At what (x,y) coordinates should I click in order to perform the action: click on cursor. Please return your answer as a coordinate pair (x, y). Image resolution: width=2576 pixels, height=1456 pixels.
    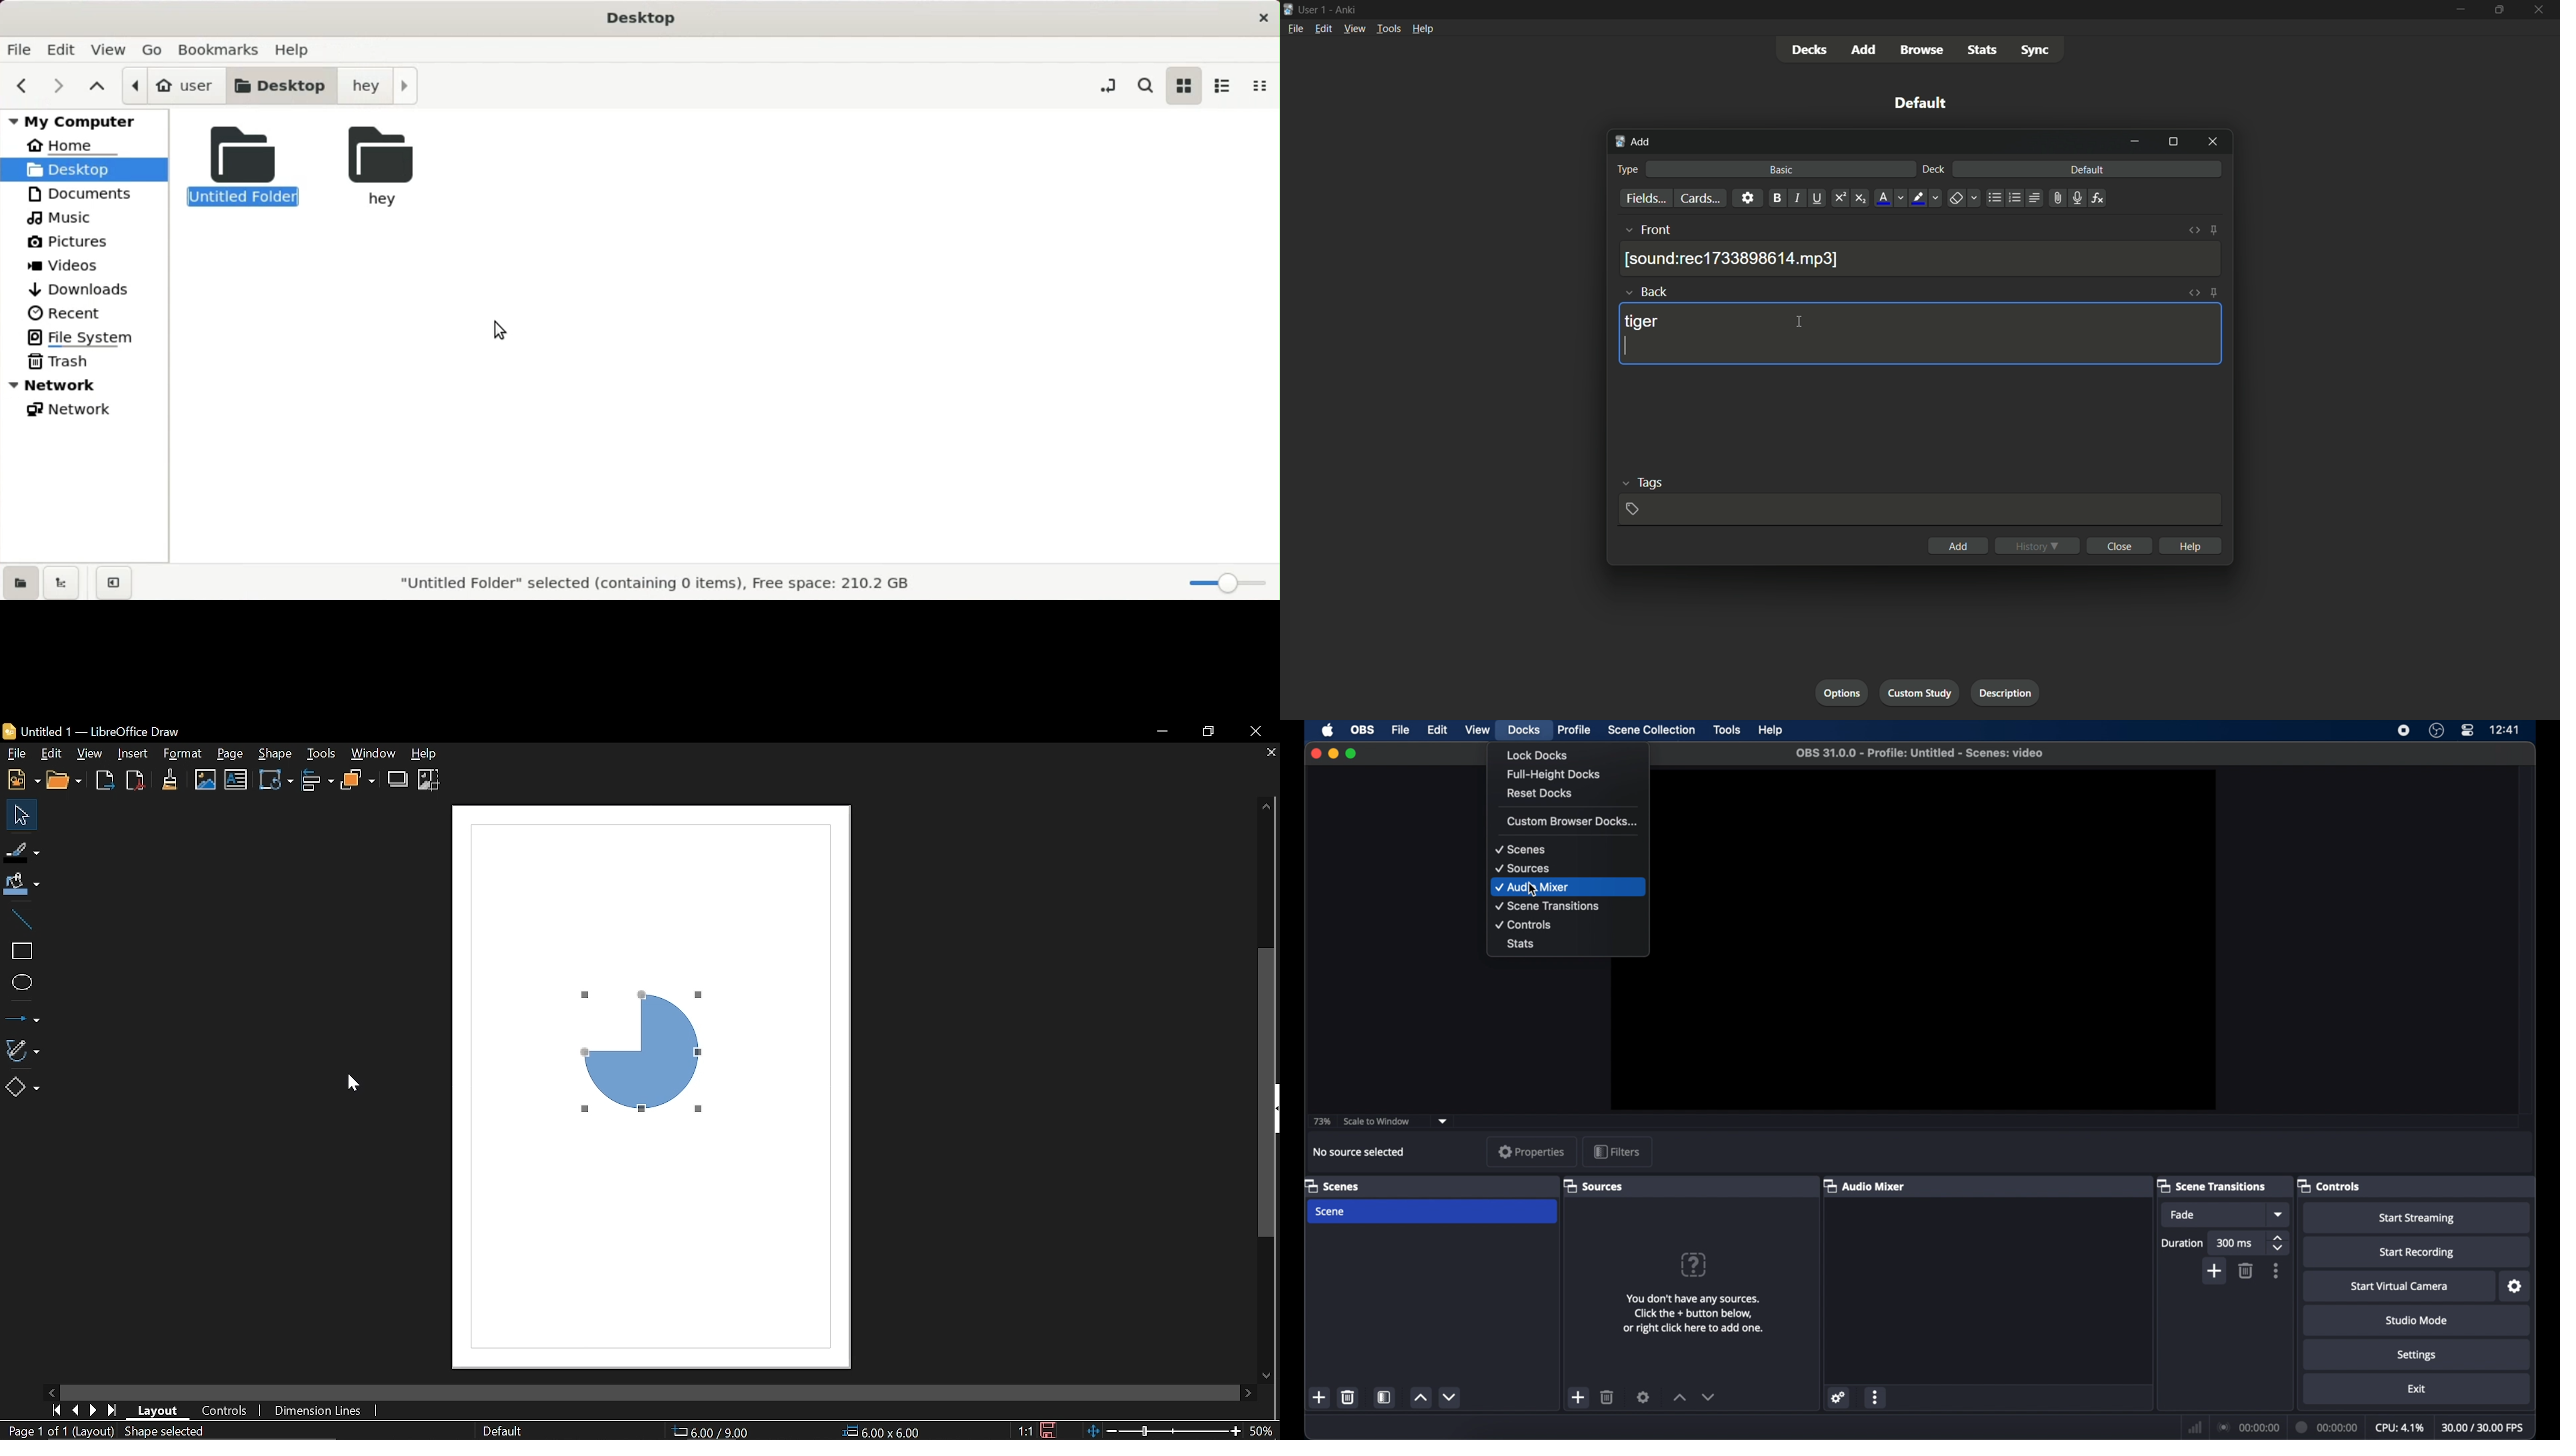
    Looking at the image, I should click on (353, 1083).